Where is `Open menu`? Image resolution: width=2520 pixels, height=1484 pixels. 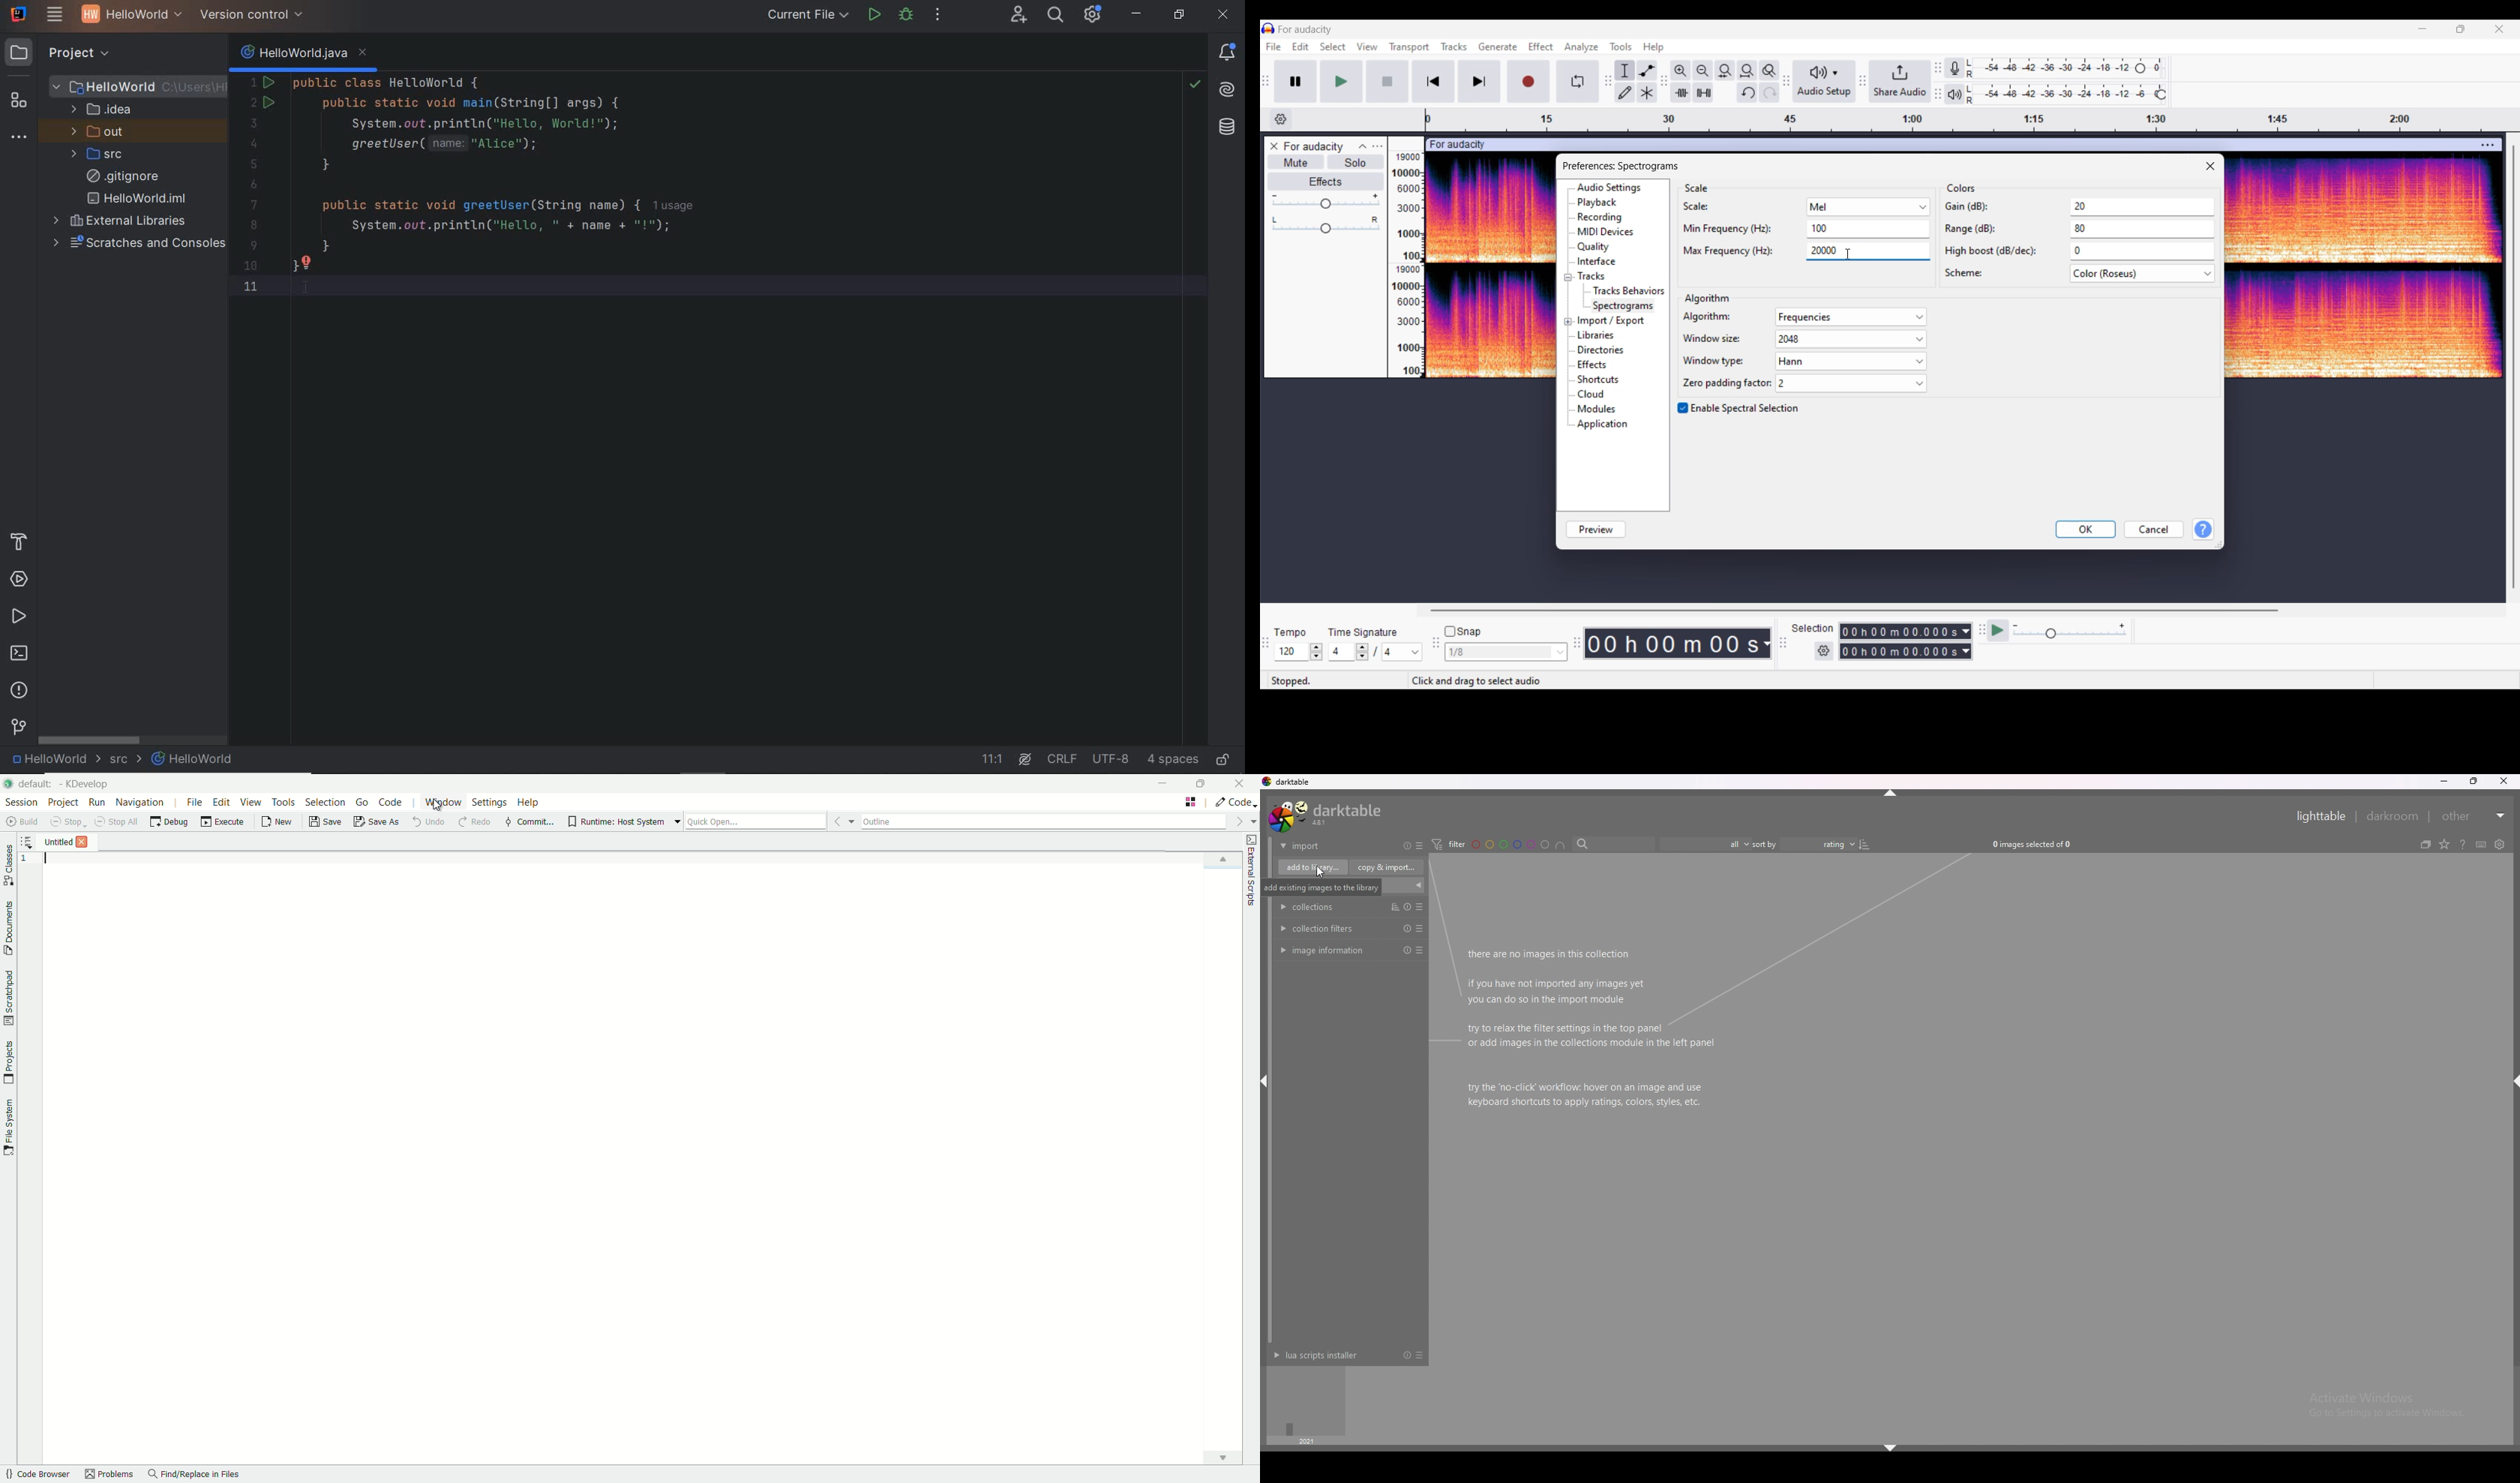 Open menu is located at coordinates (1377, 146).